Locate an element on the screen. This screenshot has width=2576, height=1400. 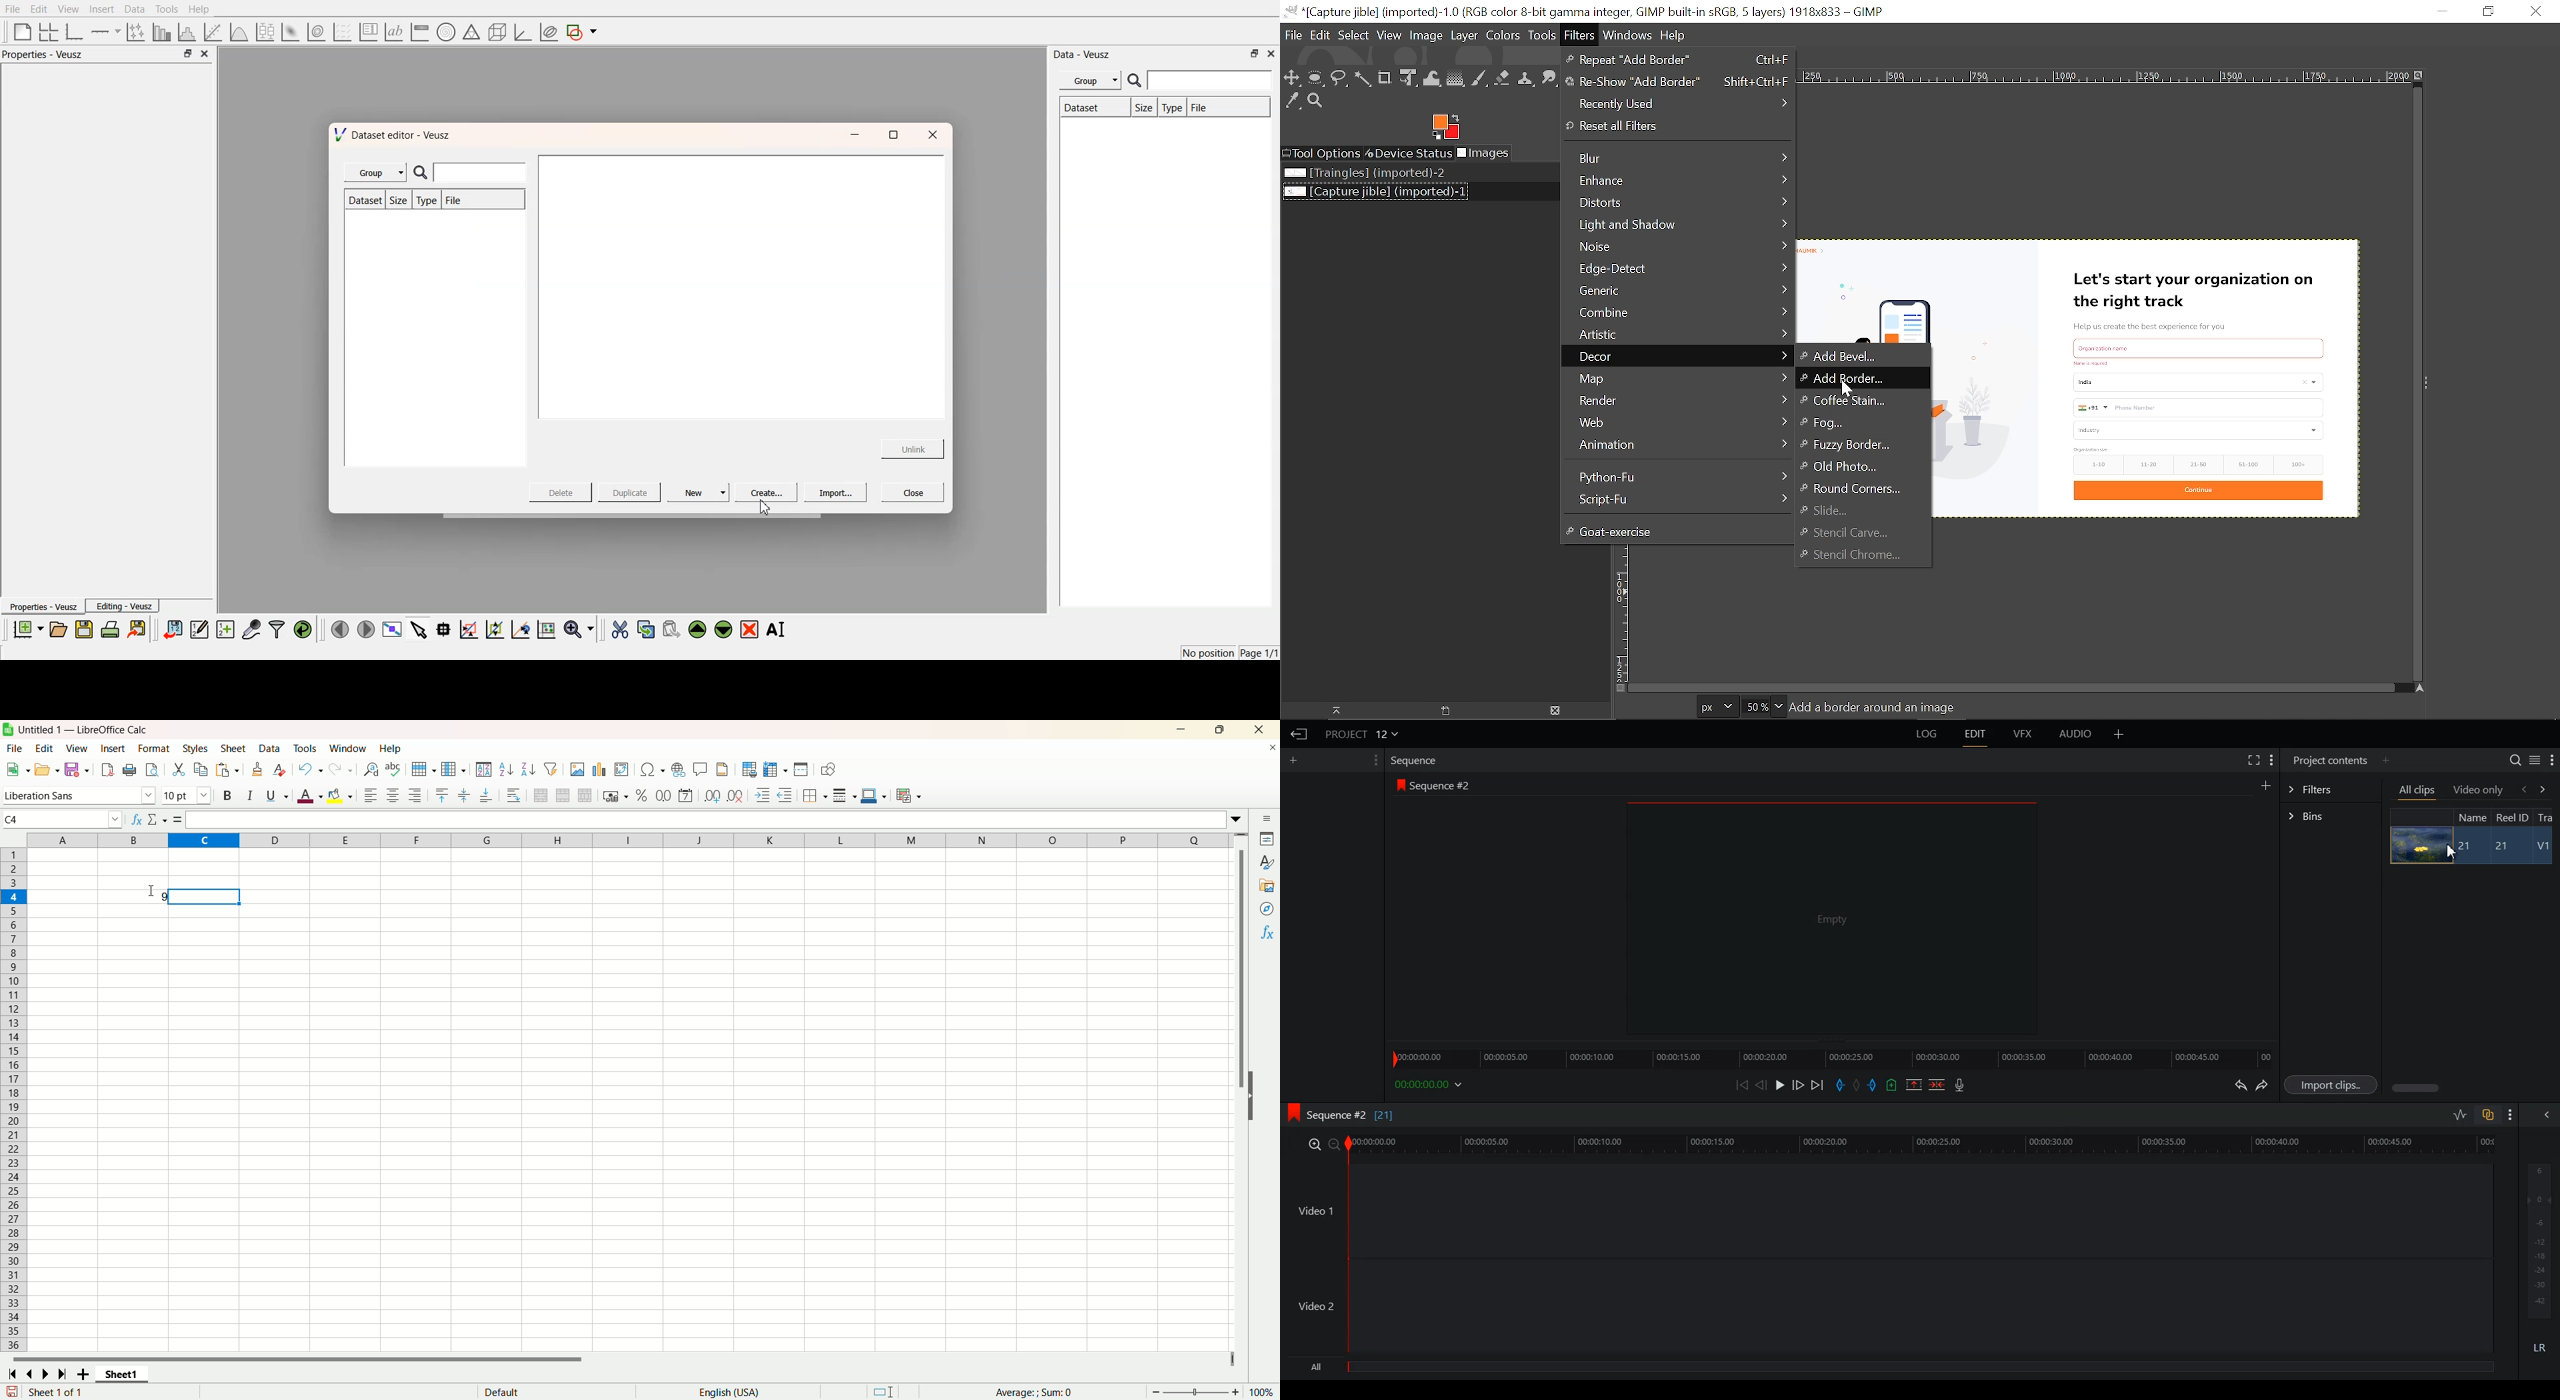
horizontal scroll bar is located at coordinates (615, 1359).